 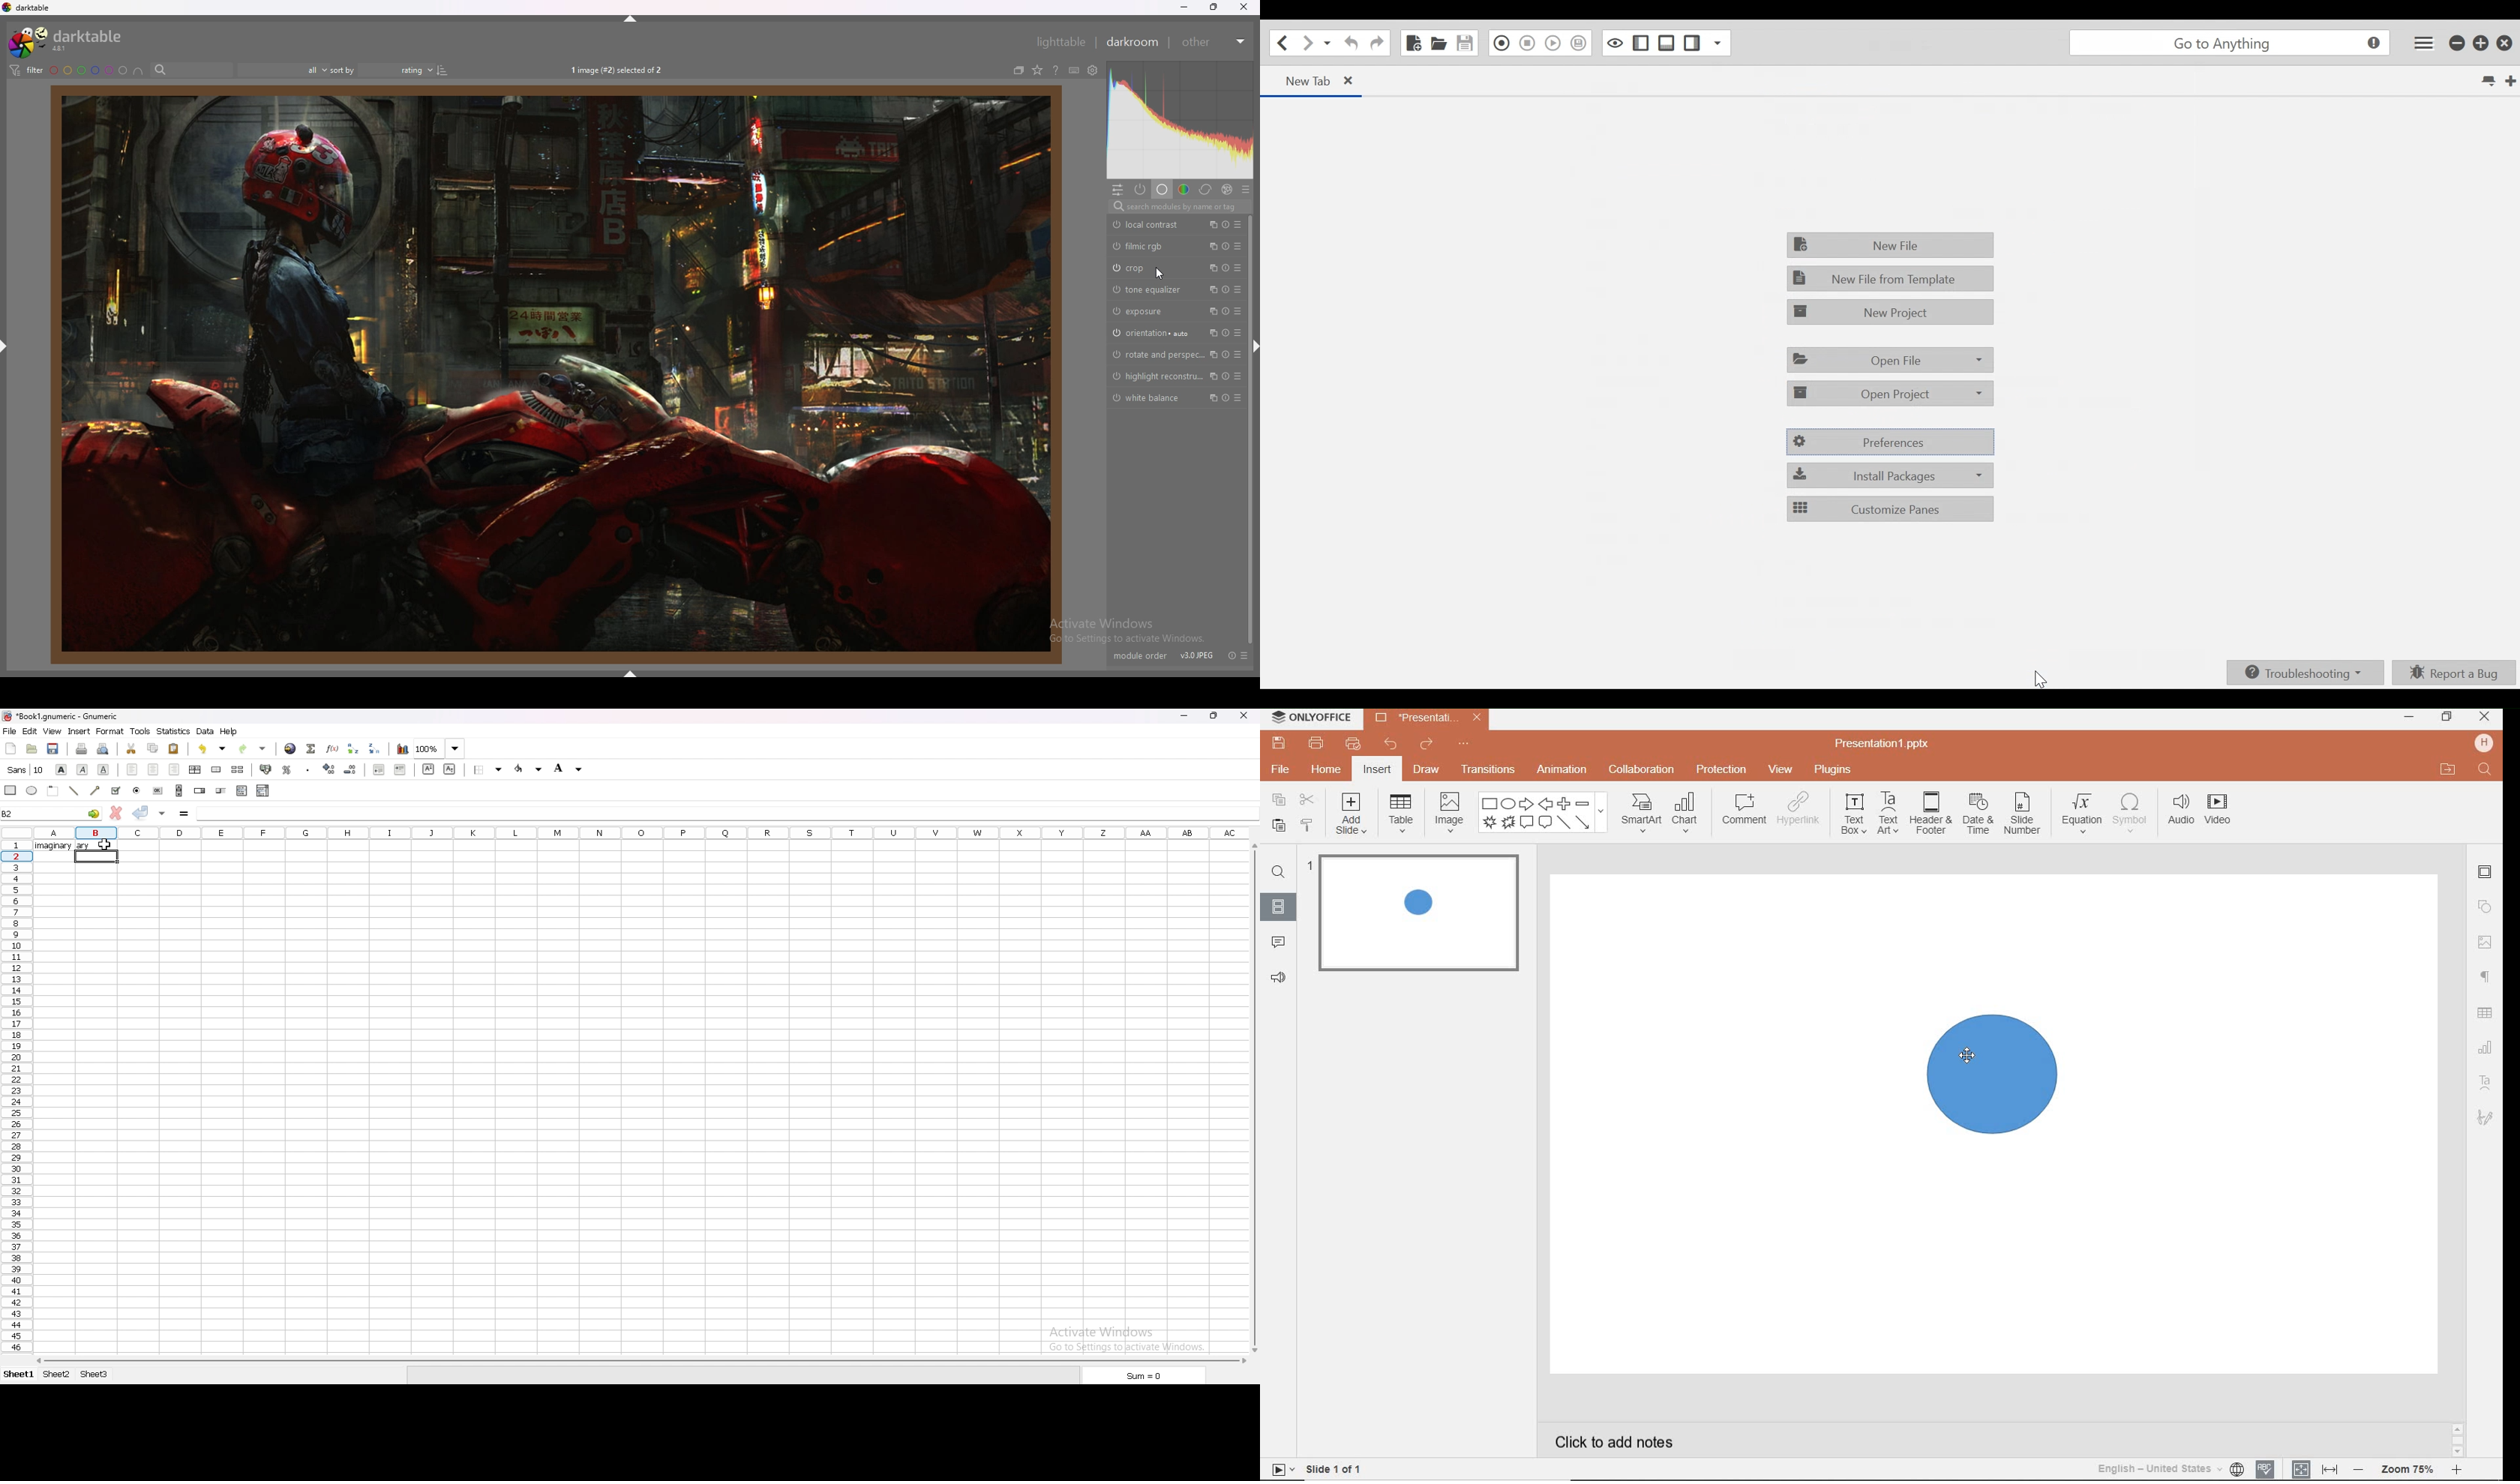 What do you see at coordinates (229, 732) in the screenshot?
I see `help` at bounding box center [229, 732].